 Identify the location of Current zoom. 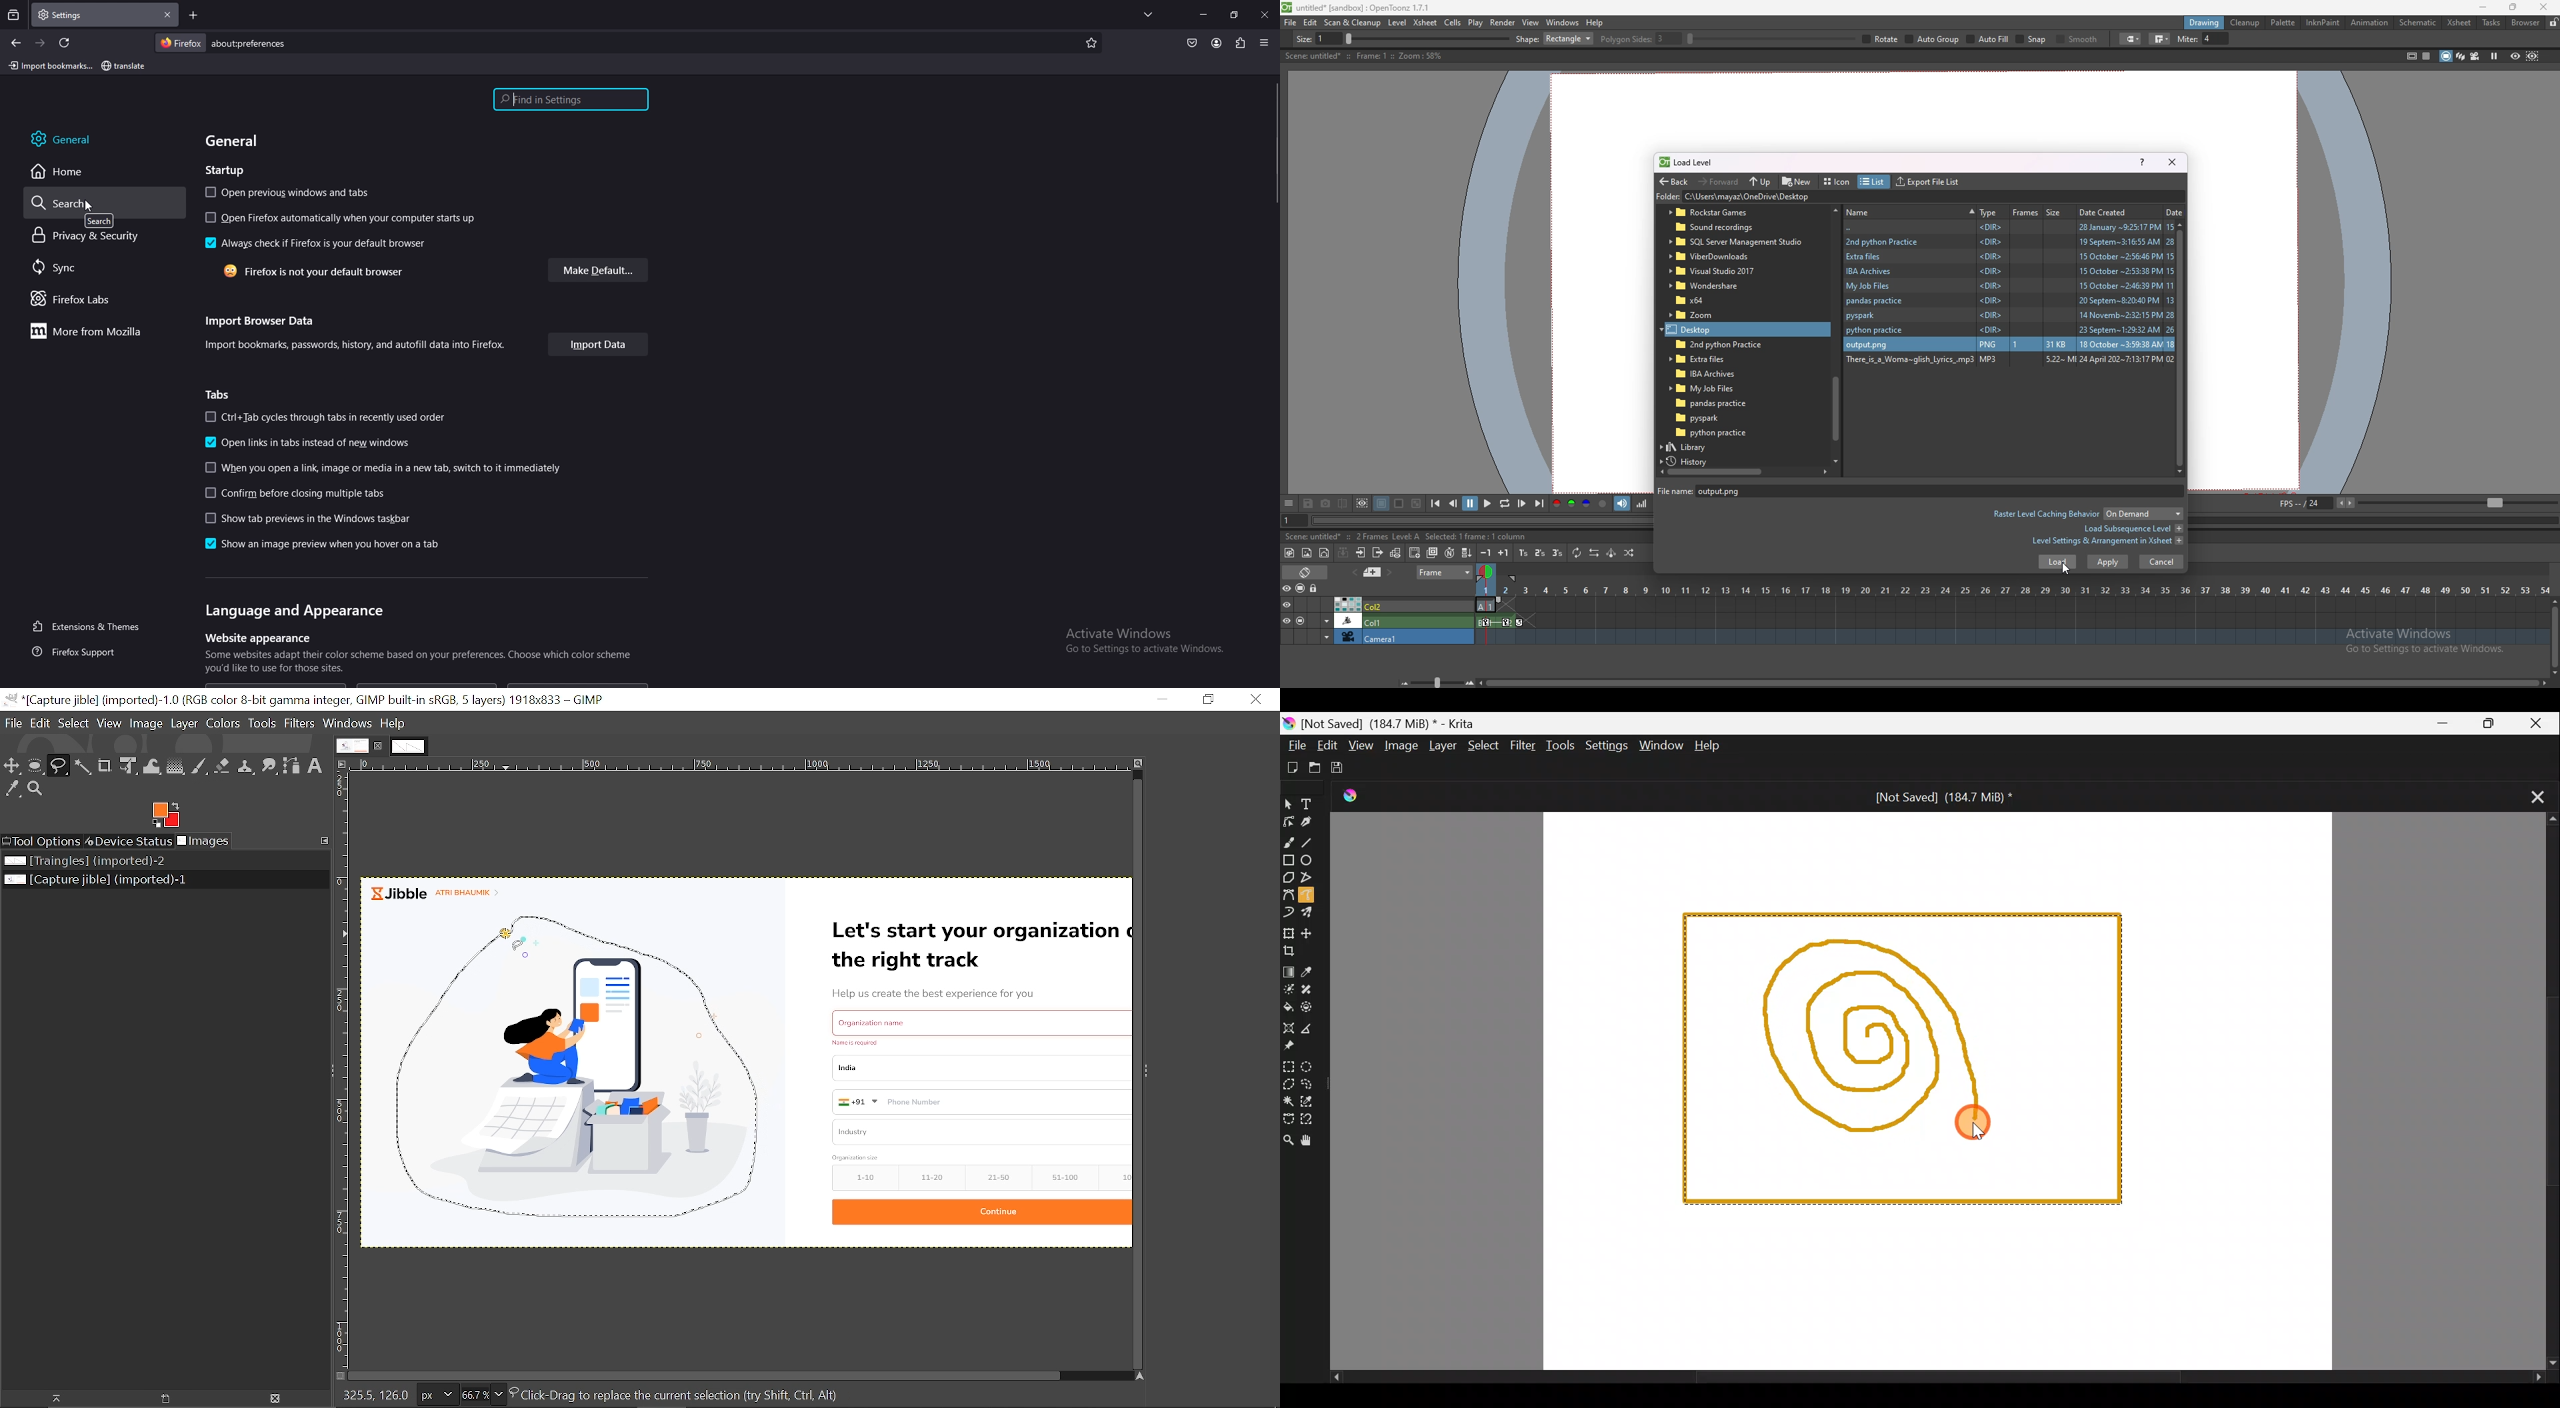
(473, 1395).